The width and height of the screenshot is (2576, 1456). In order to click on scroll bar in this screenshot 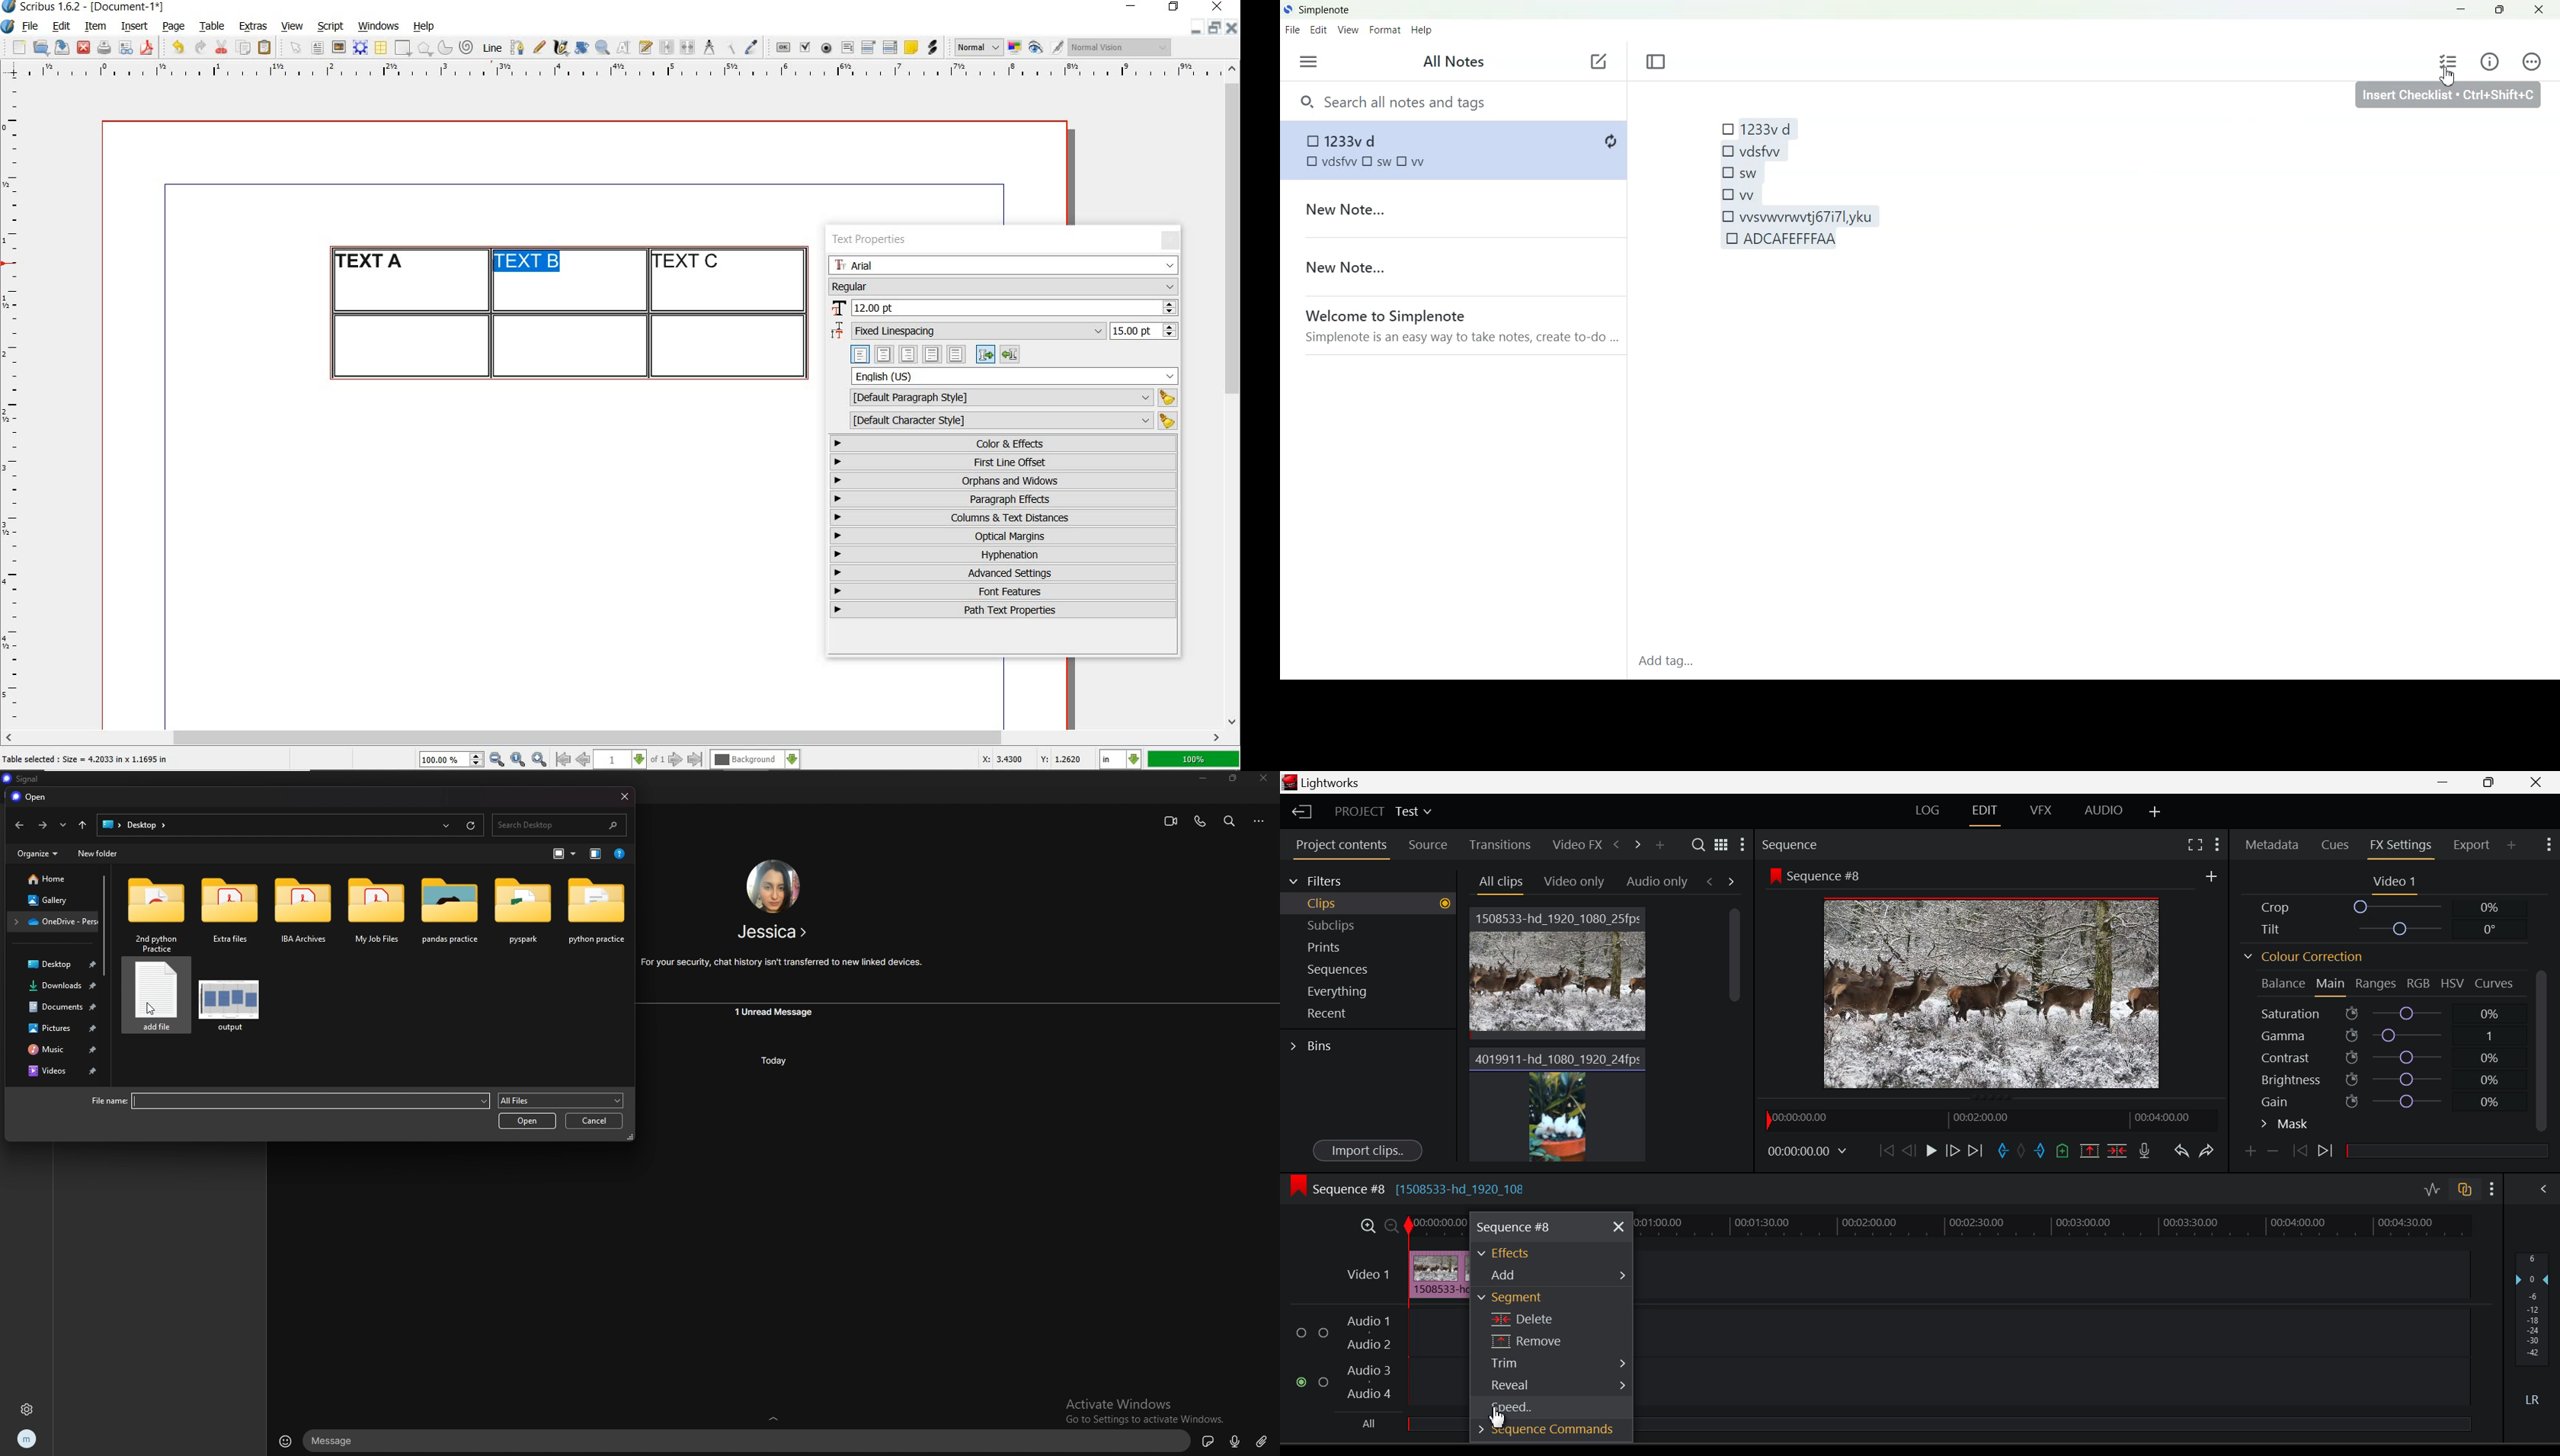, I will do `click(107, 925)`.